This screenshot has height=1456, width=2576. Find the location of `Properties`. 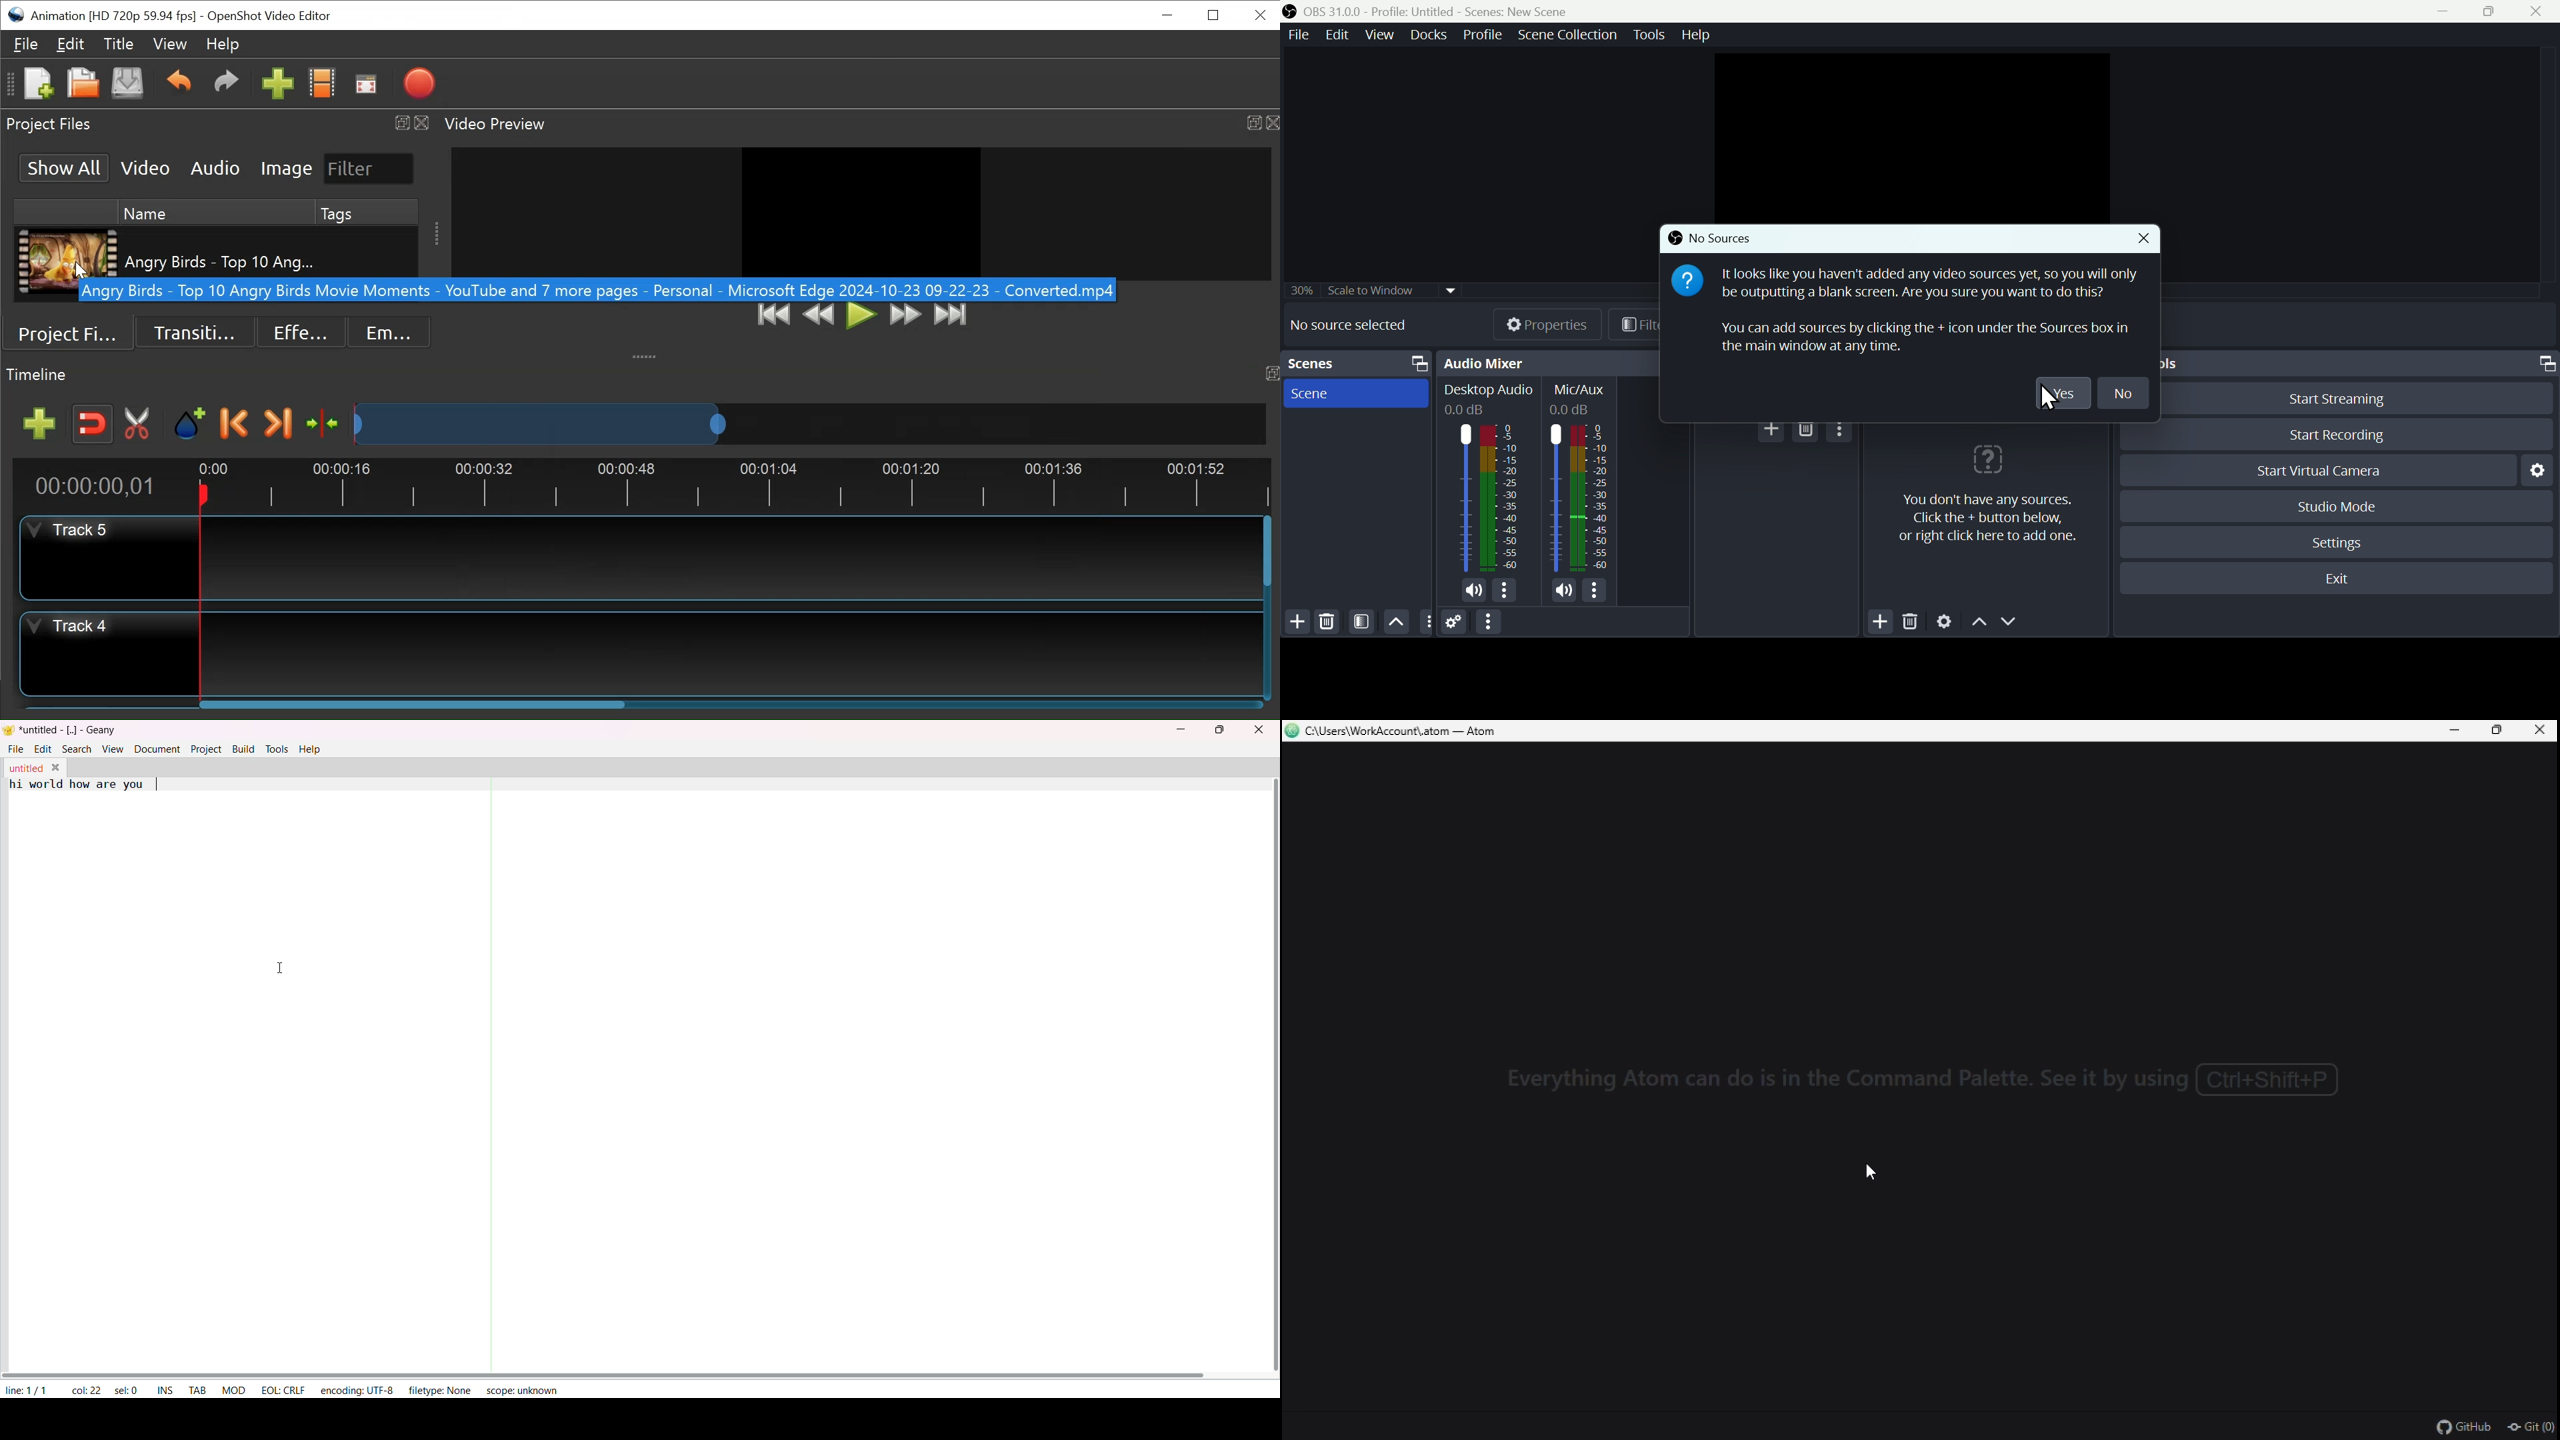

Properties is located at coordinates (1547, 323).